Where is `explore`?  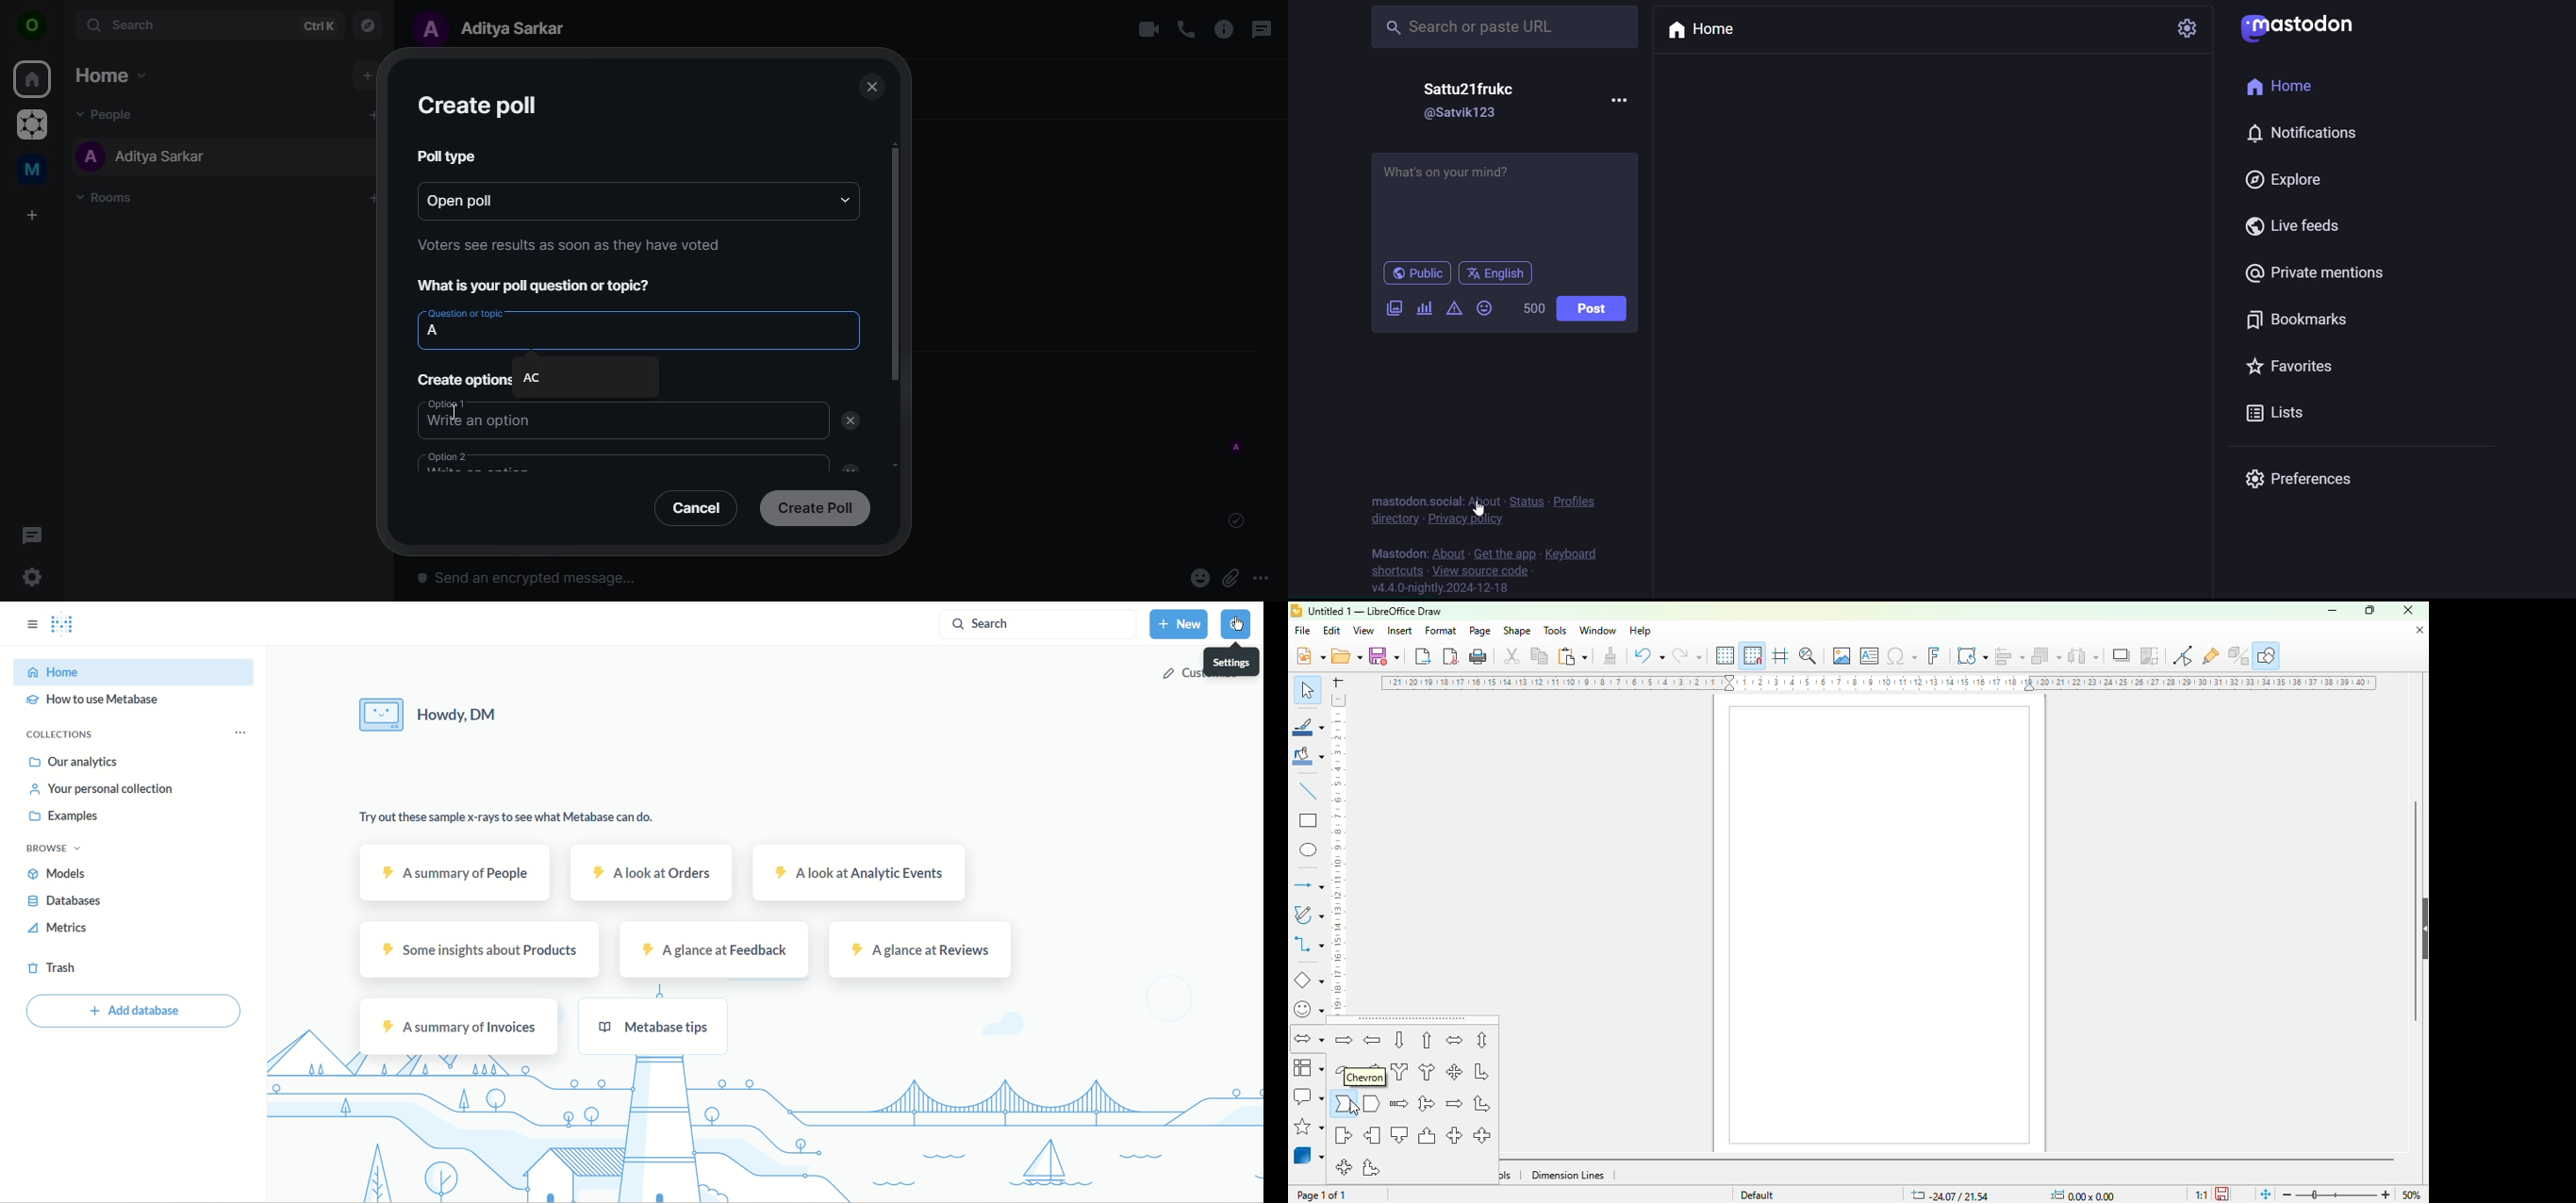
explore is located at coordinates (2287, 182).